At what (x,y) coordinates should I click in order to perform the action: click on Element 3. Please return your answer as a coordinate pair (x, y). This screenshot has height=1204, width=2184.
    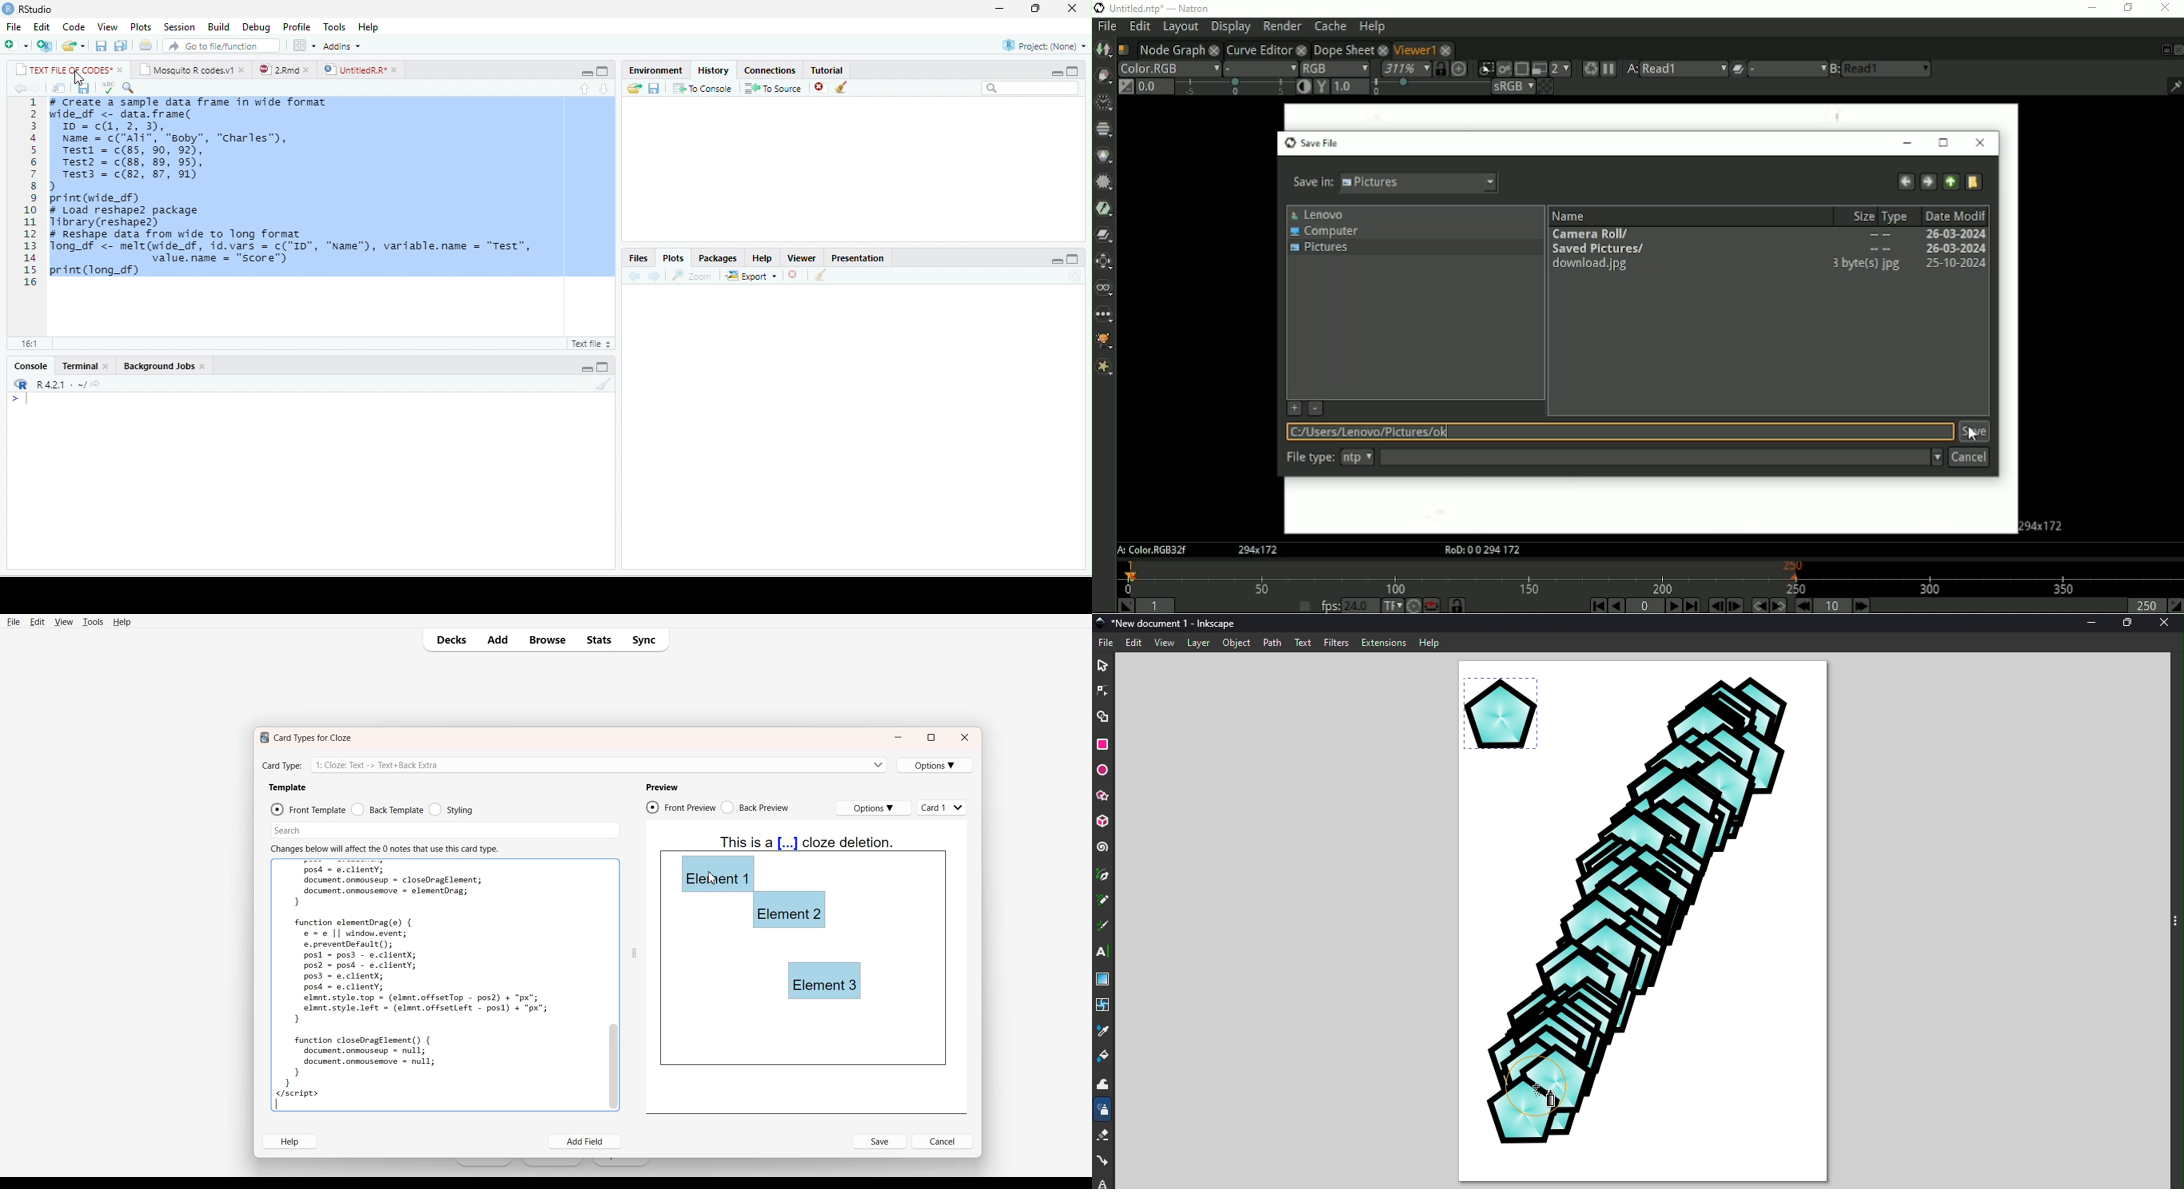
    Looking at the image, I should click on (825, 981).